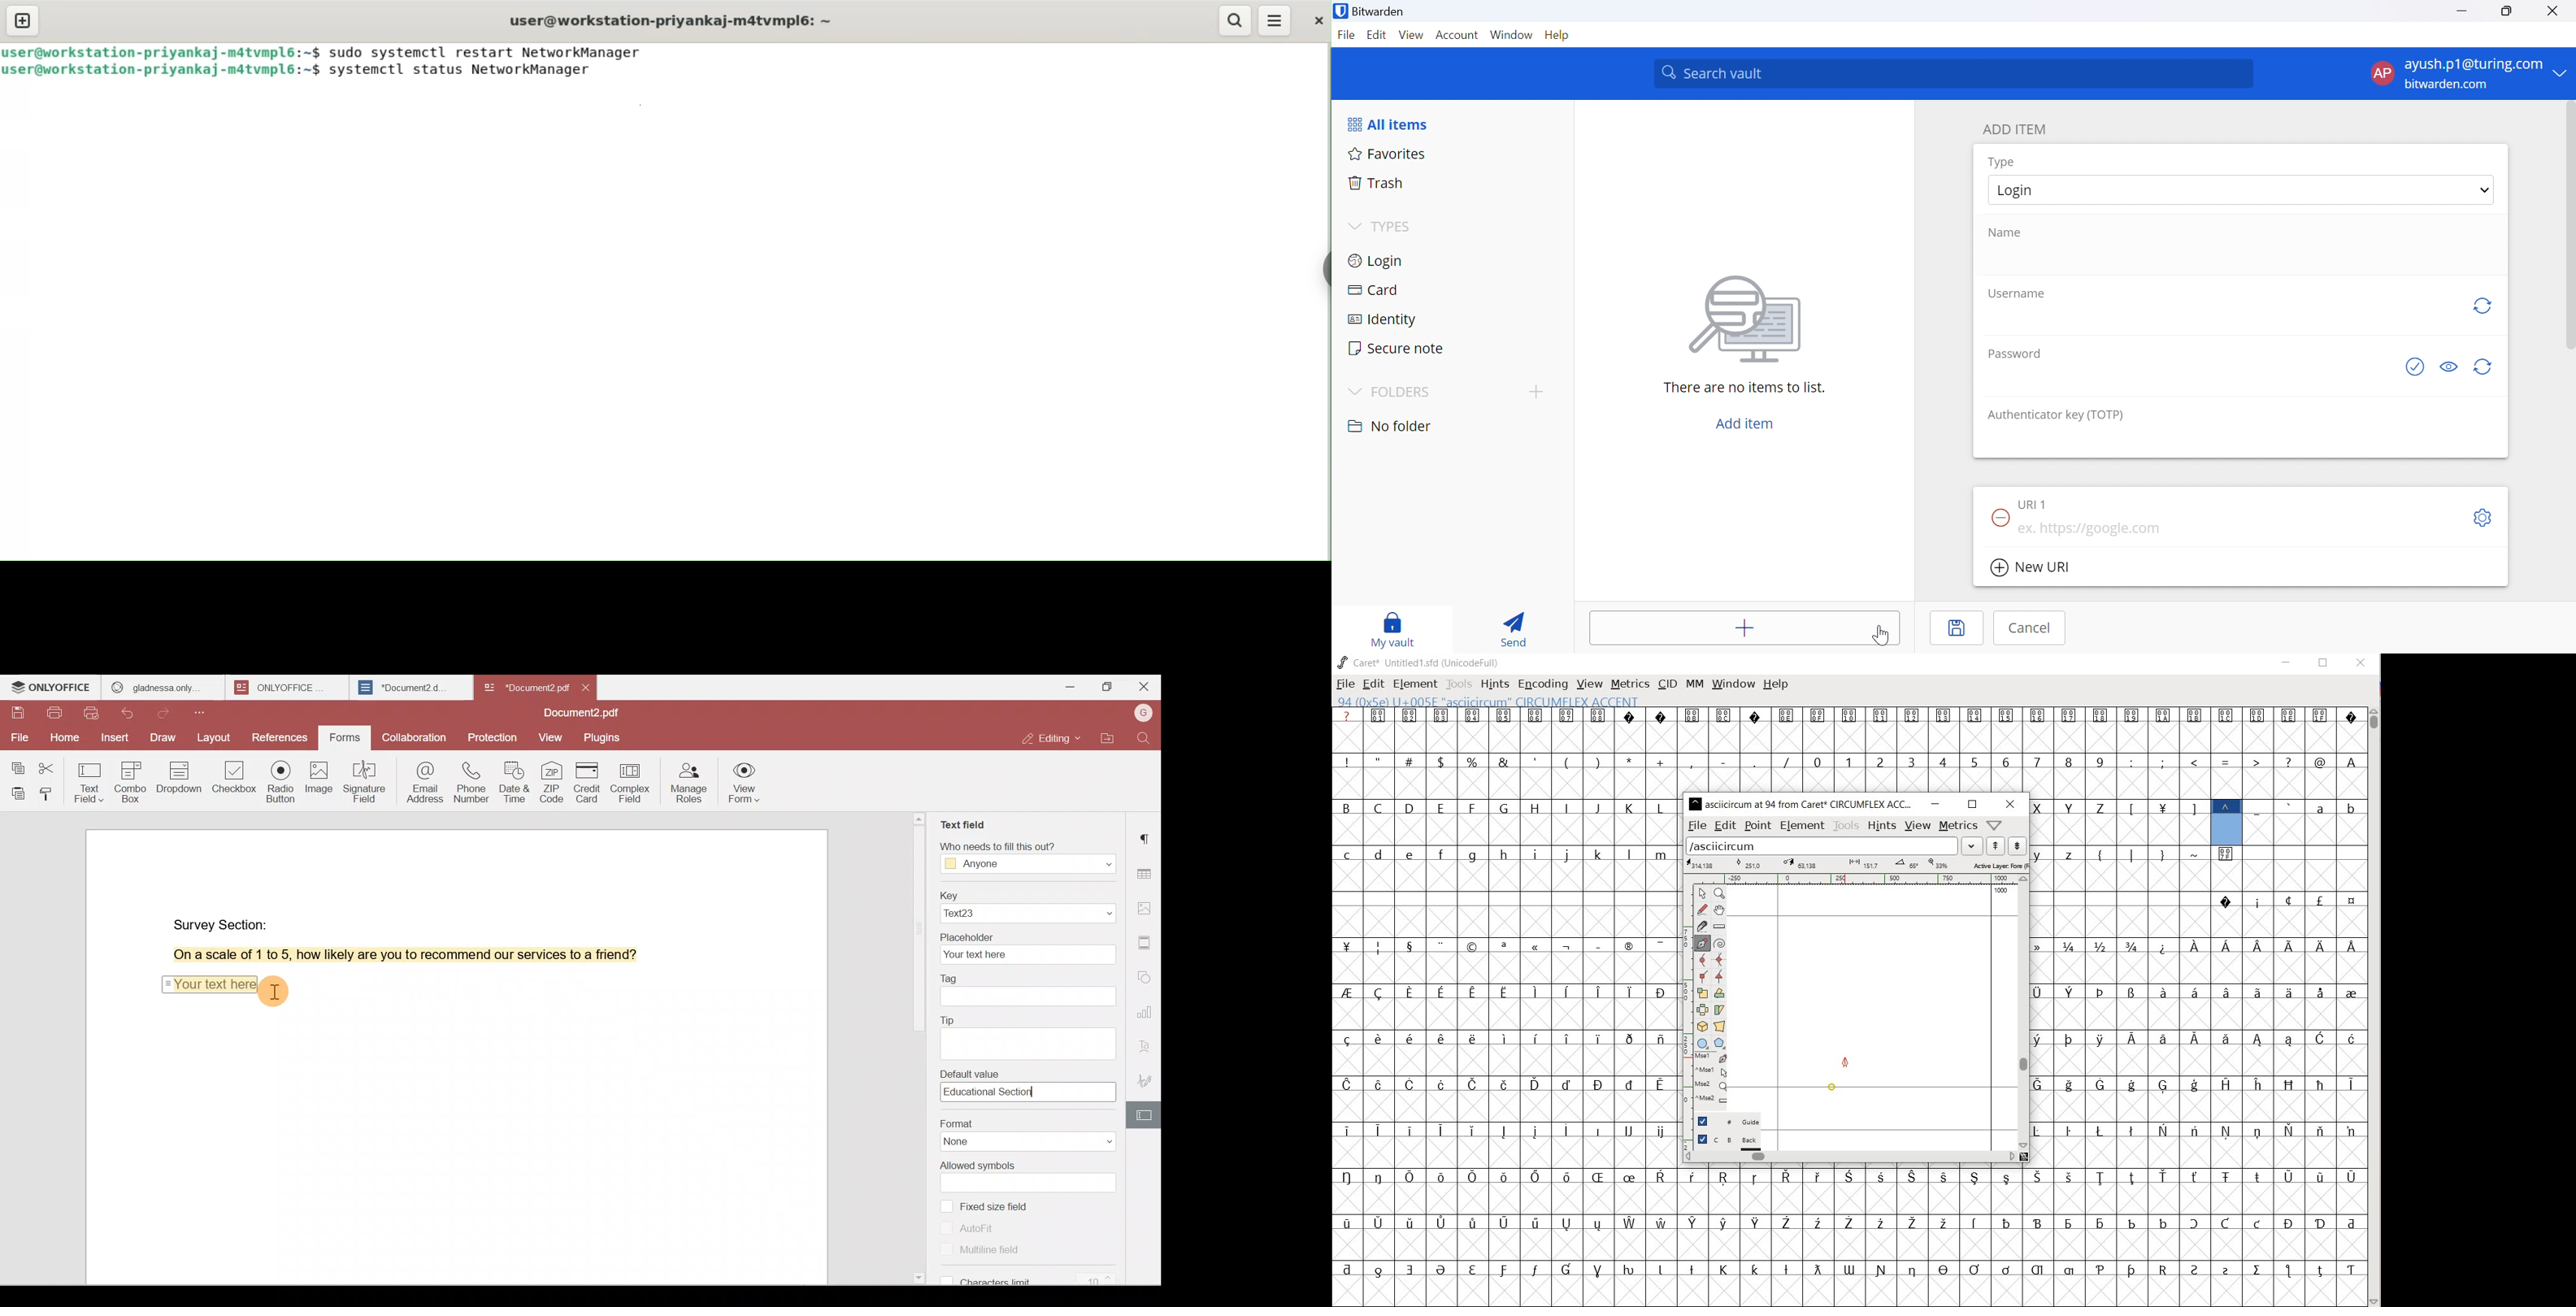 The image size is (2576, 1316). I want to click on glyph characters, so click(2198, 1006).